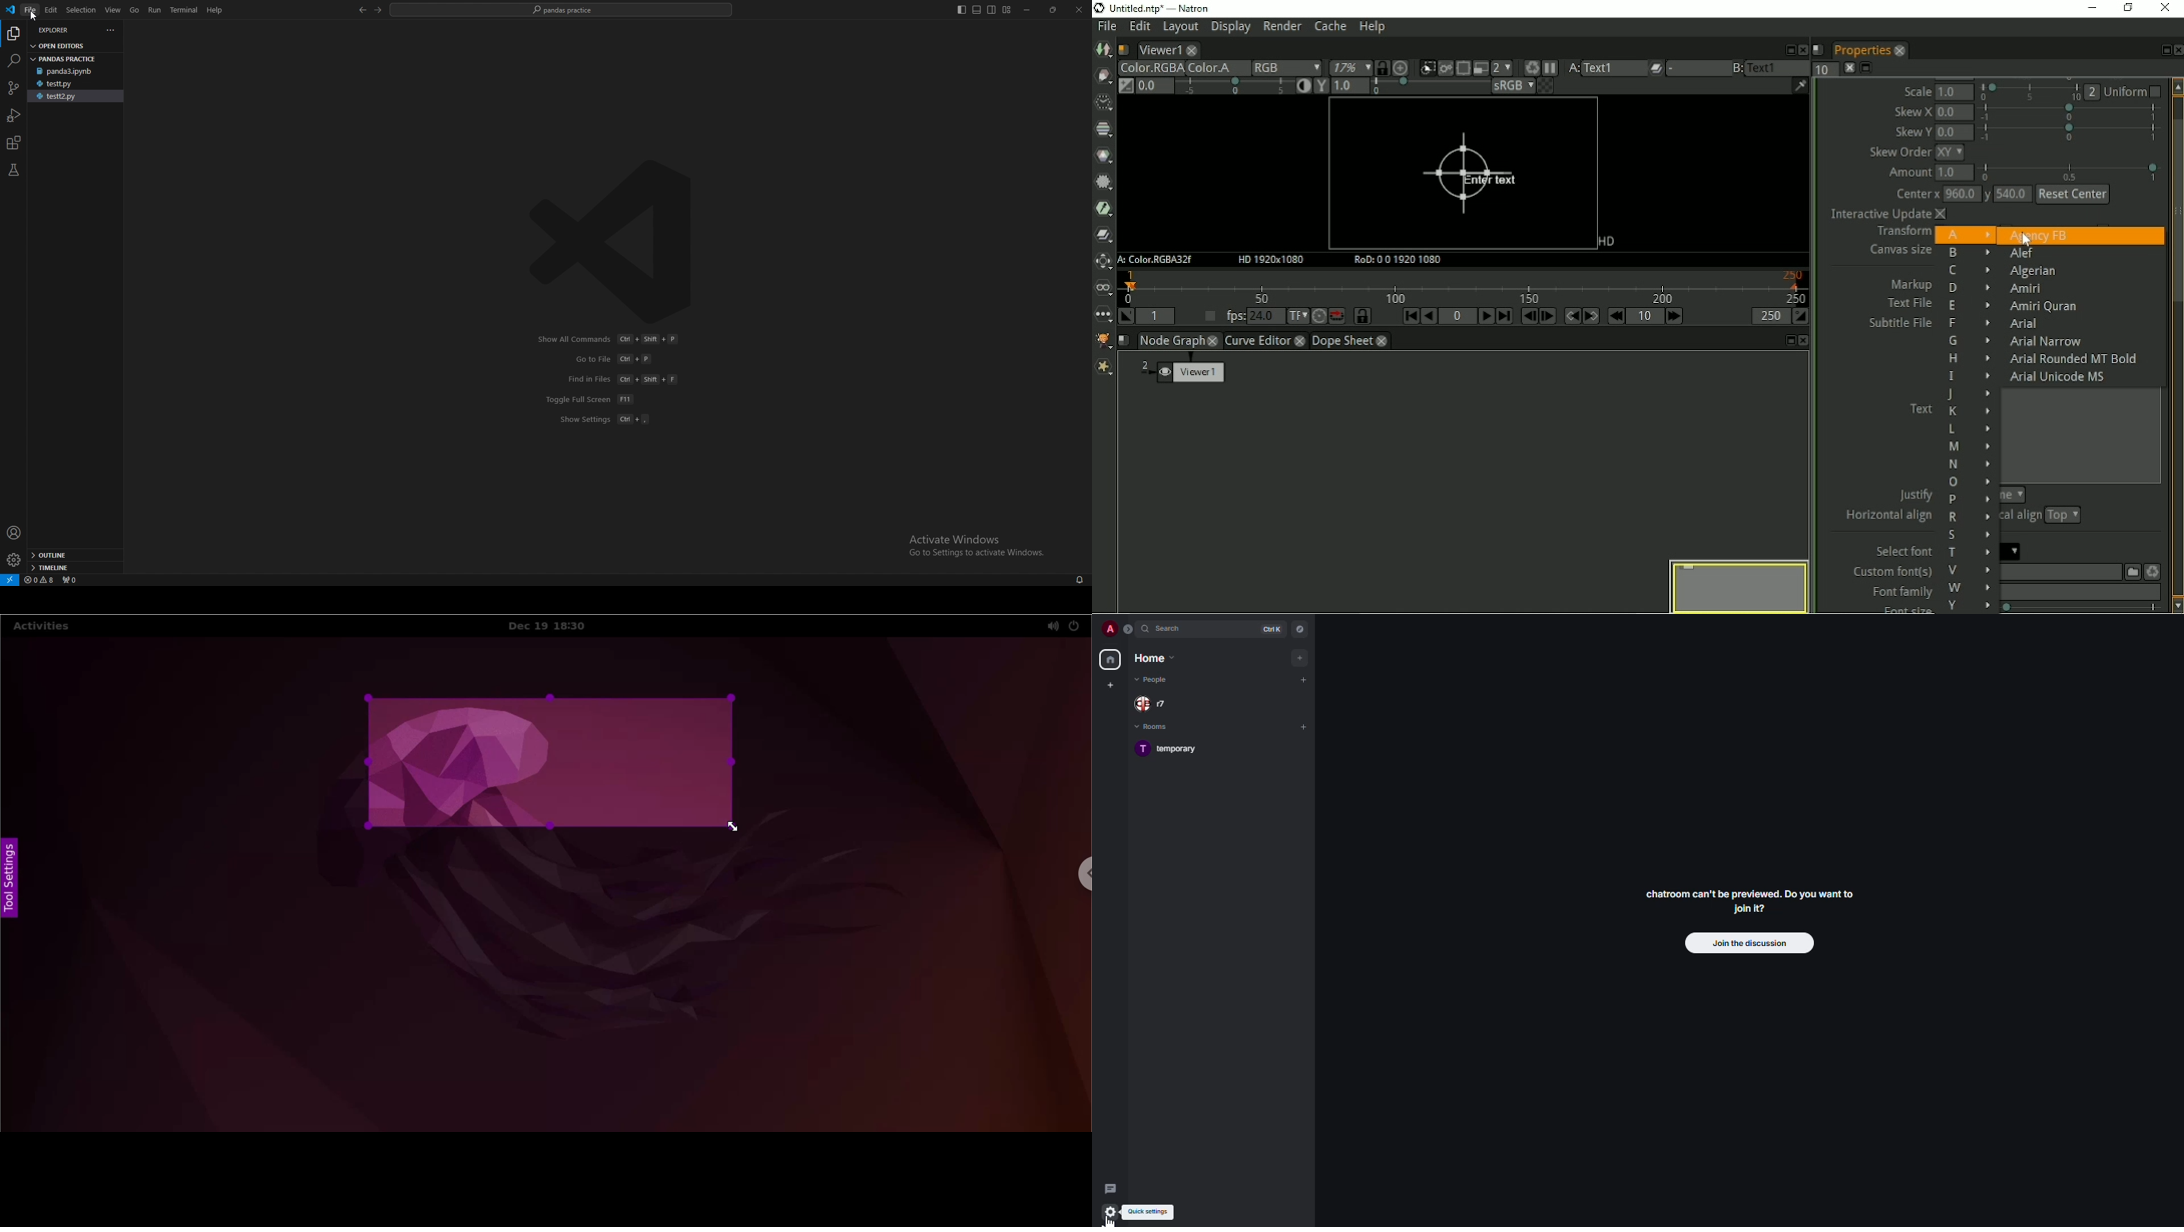  I want to click on edit, so click(52, 10).